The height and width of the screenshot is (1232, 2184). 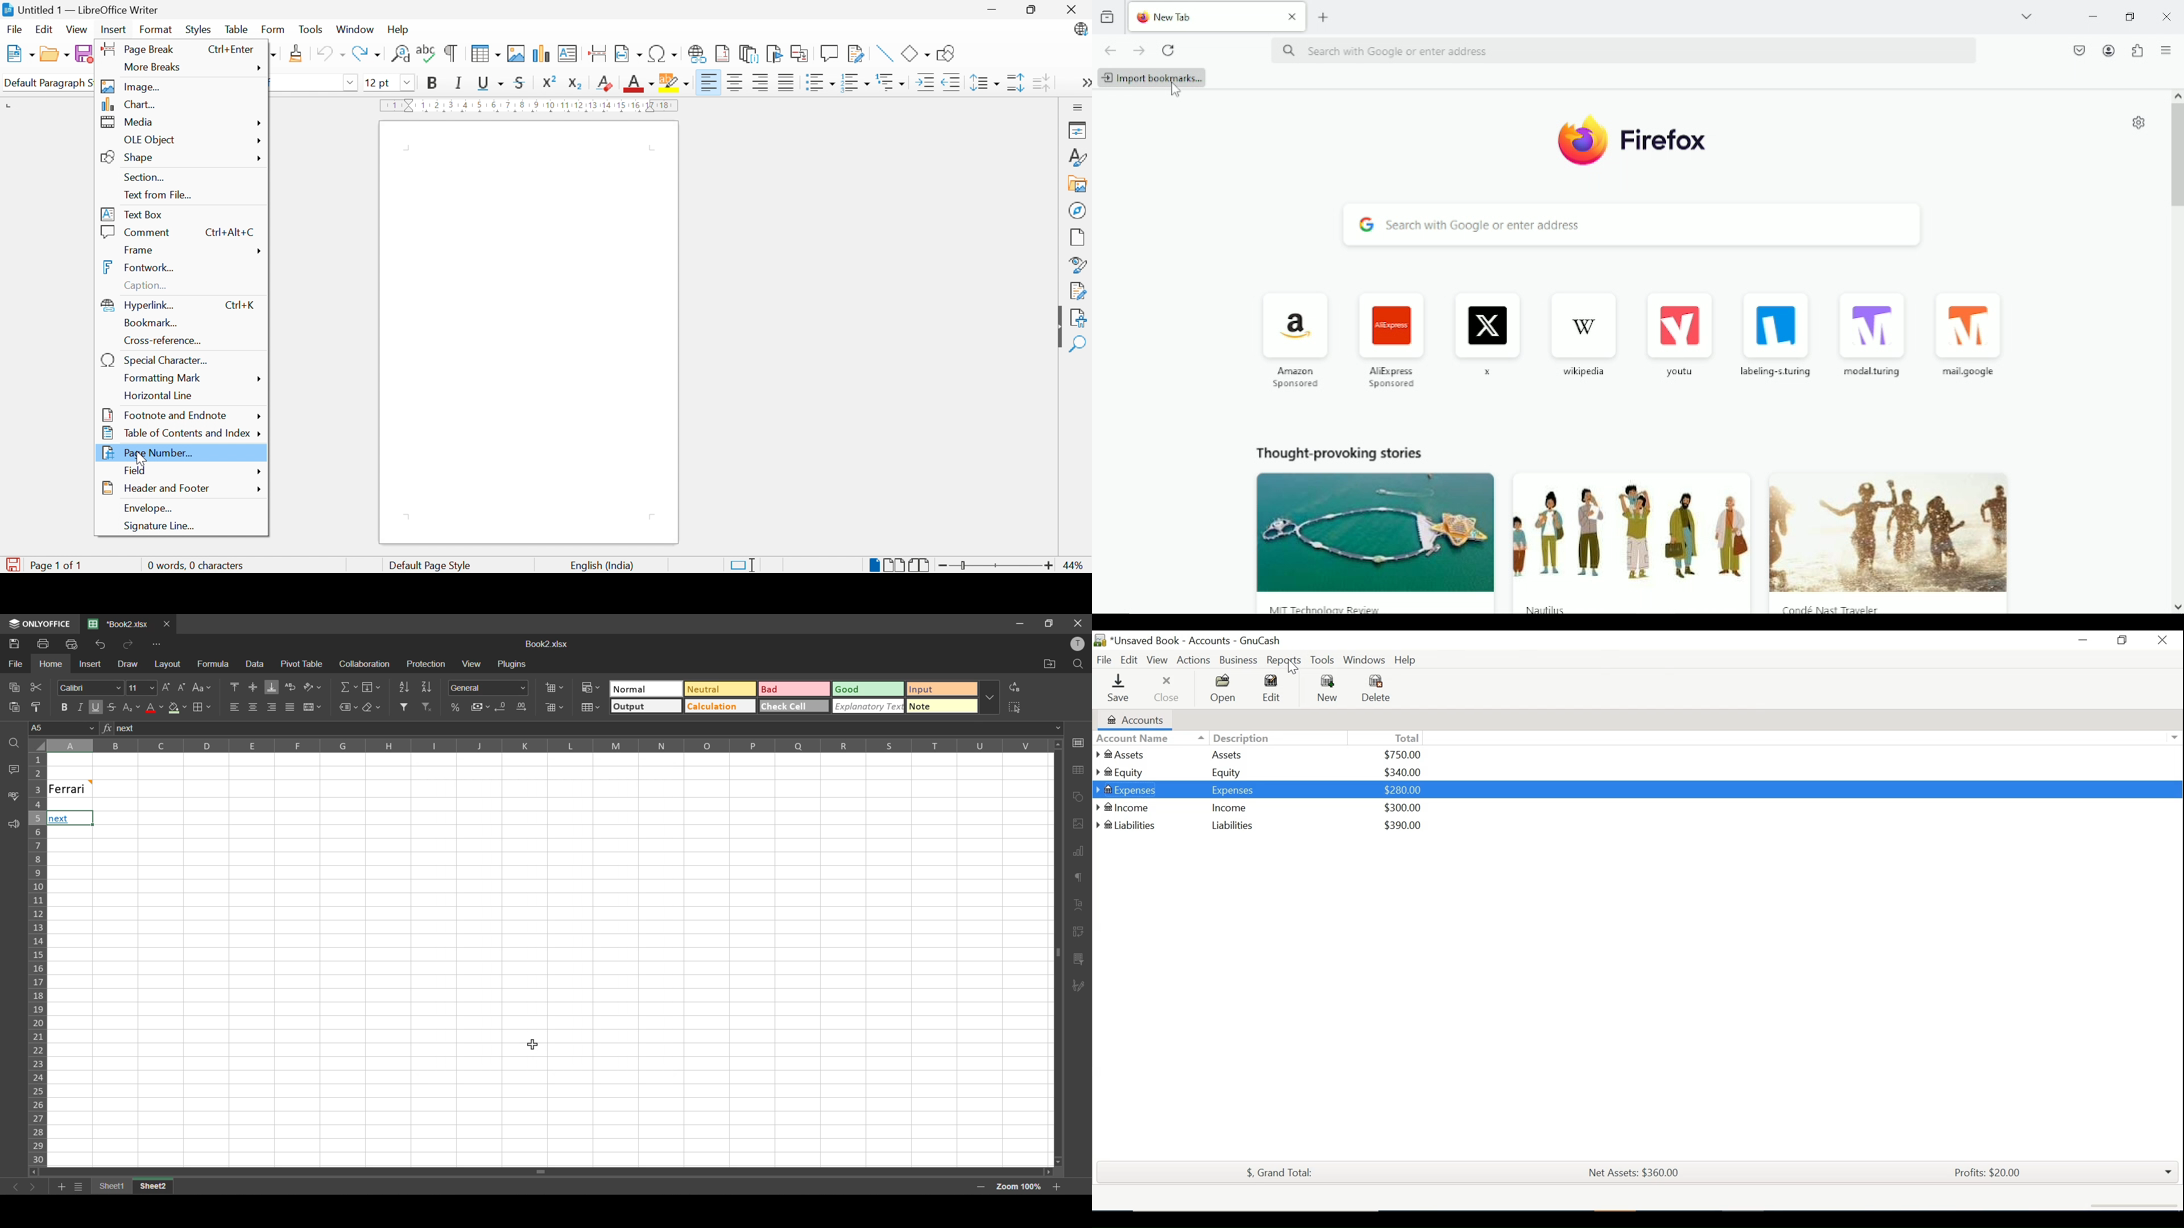 I want to click on Edit, so click(x=1129, y=658).